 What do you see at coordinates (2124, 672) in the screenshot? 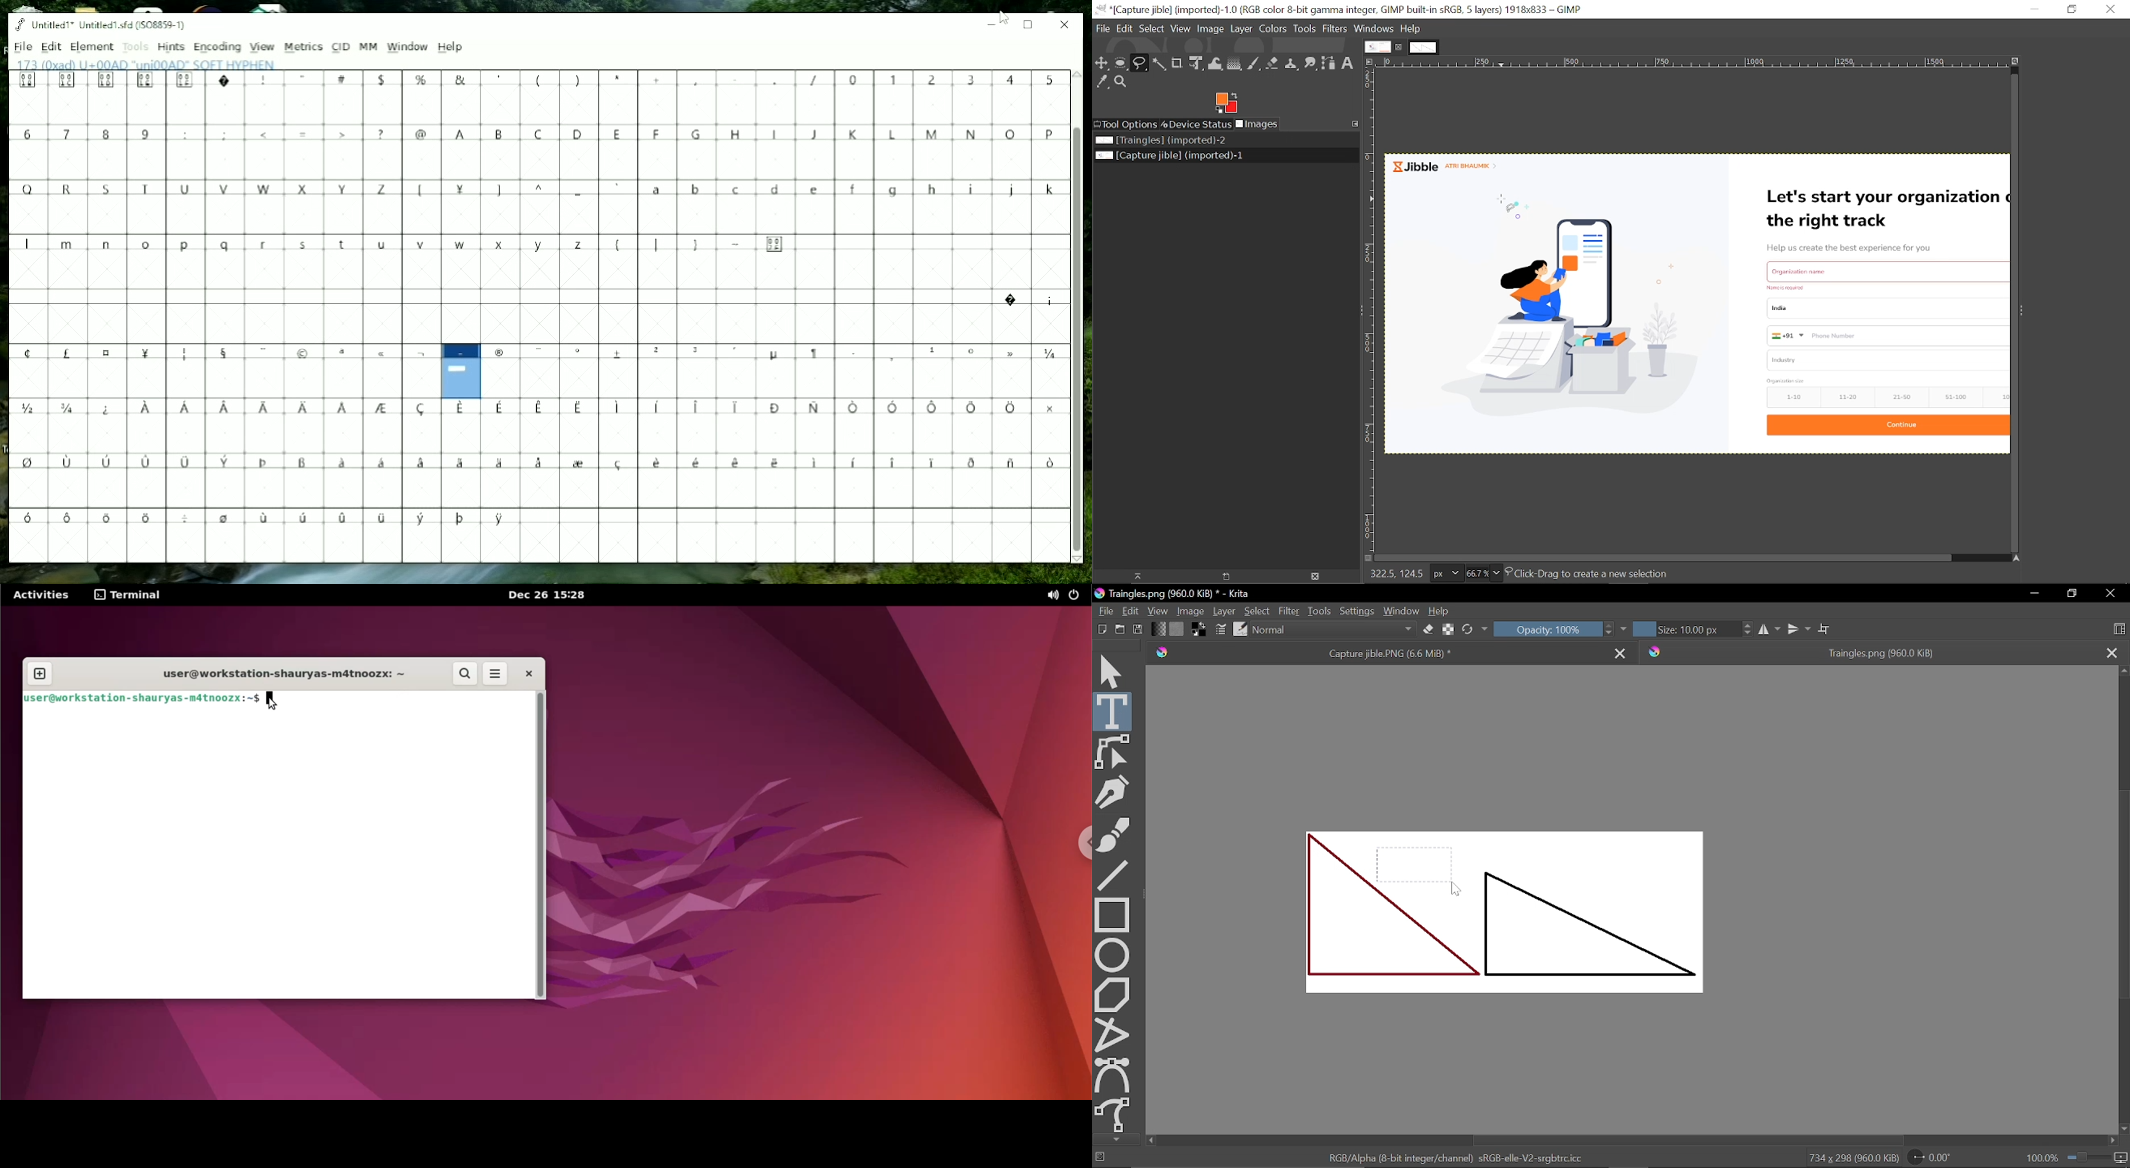
I see `Move up` at bounding box center [2124, 672].